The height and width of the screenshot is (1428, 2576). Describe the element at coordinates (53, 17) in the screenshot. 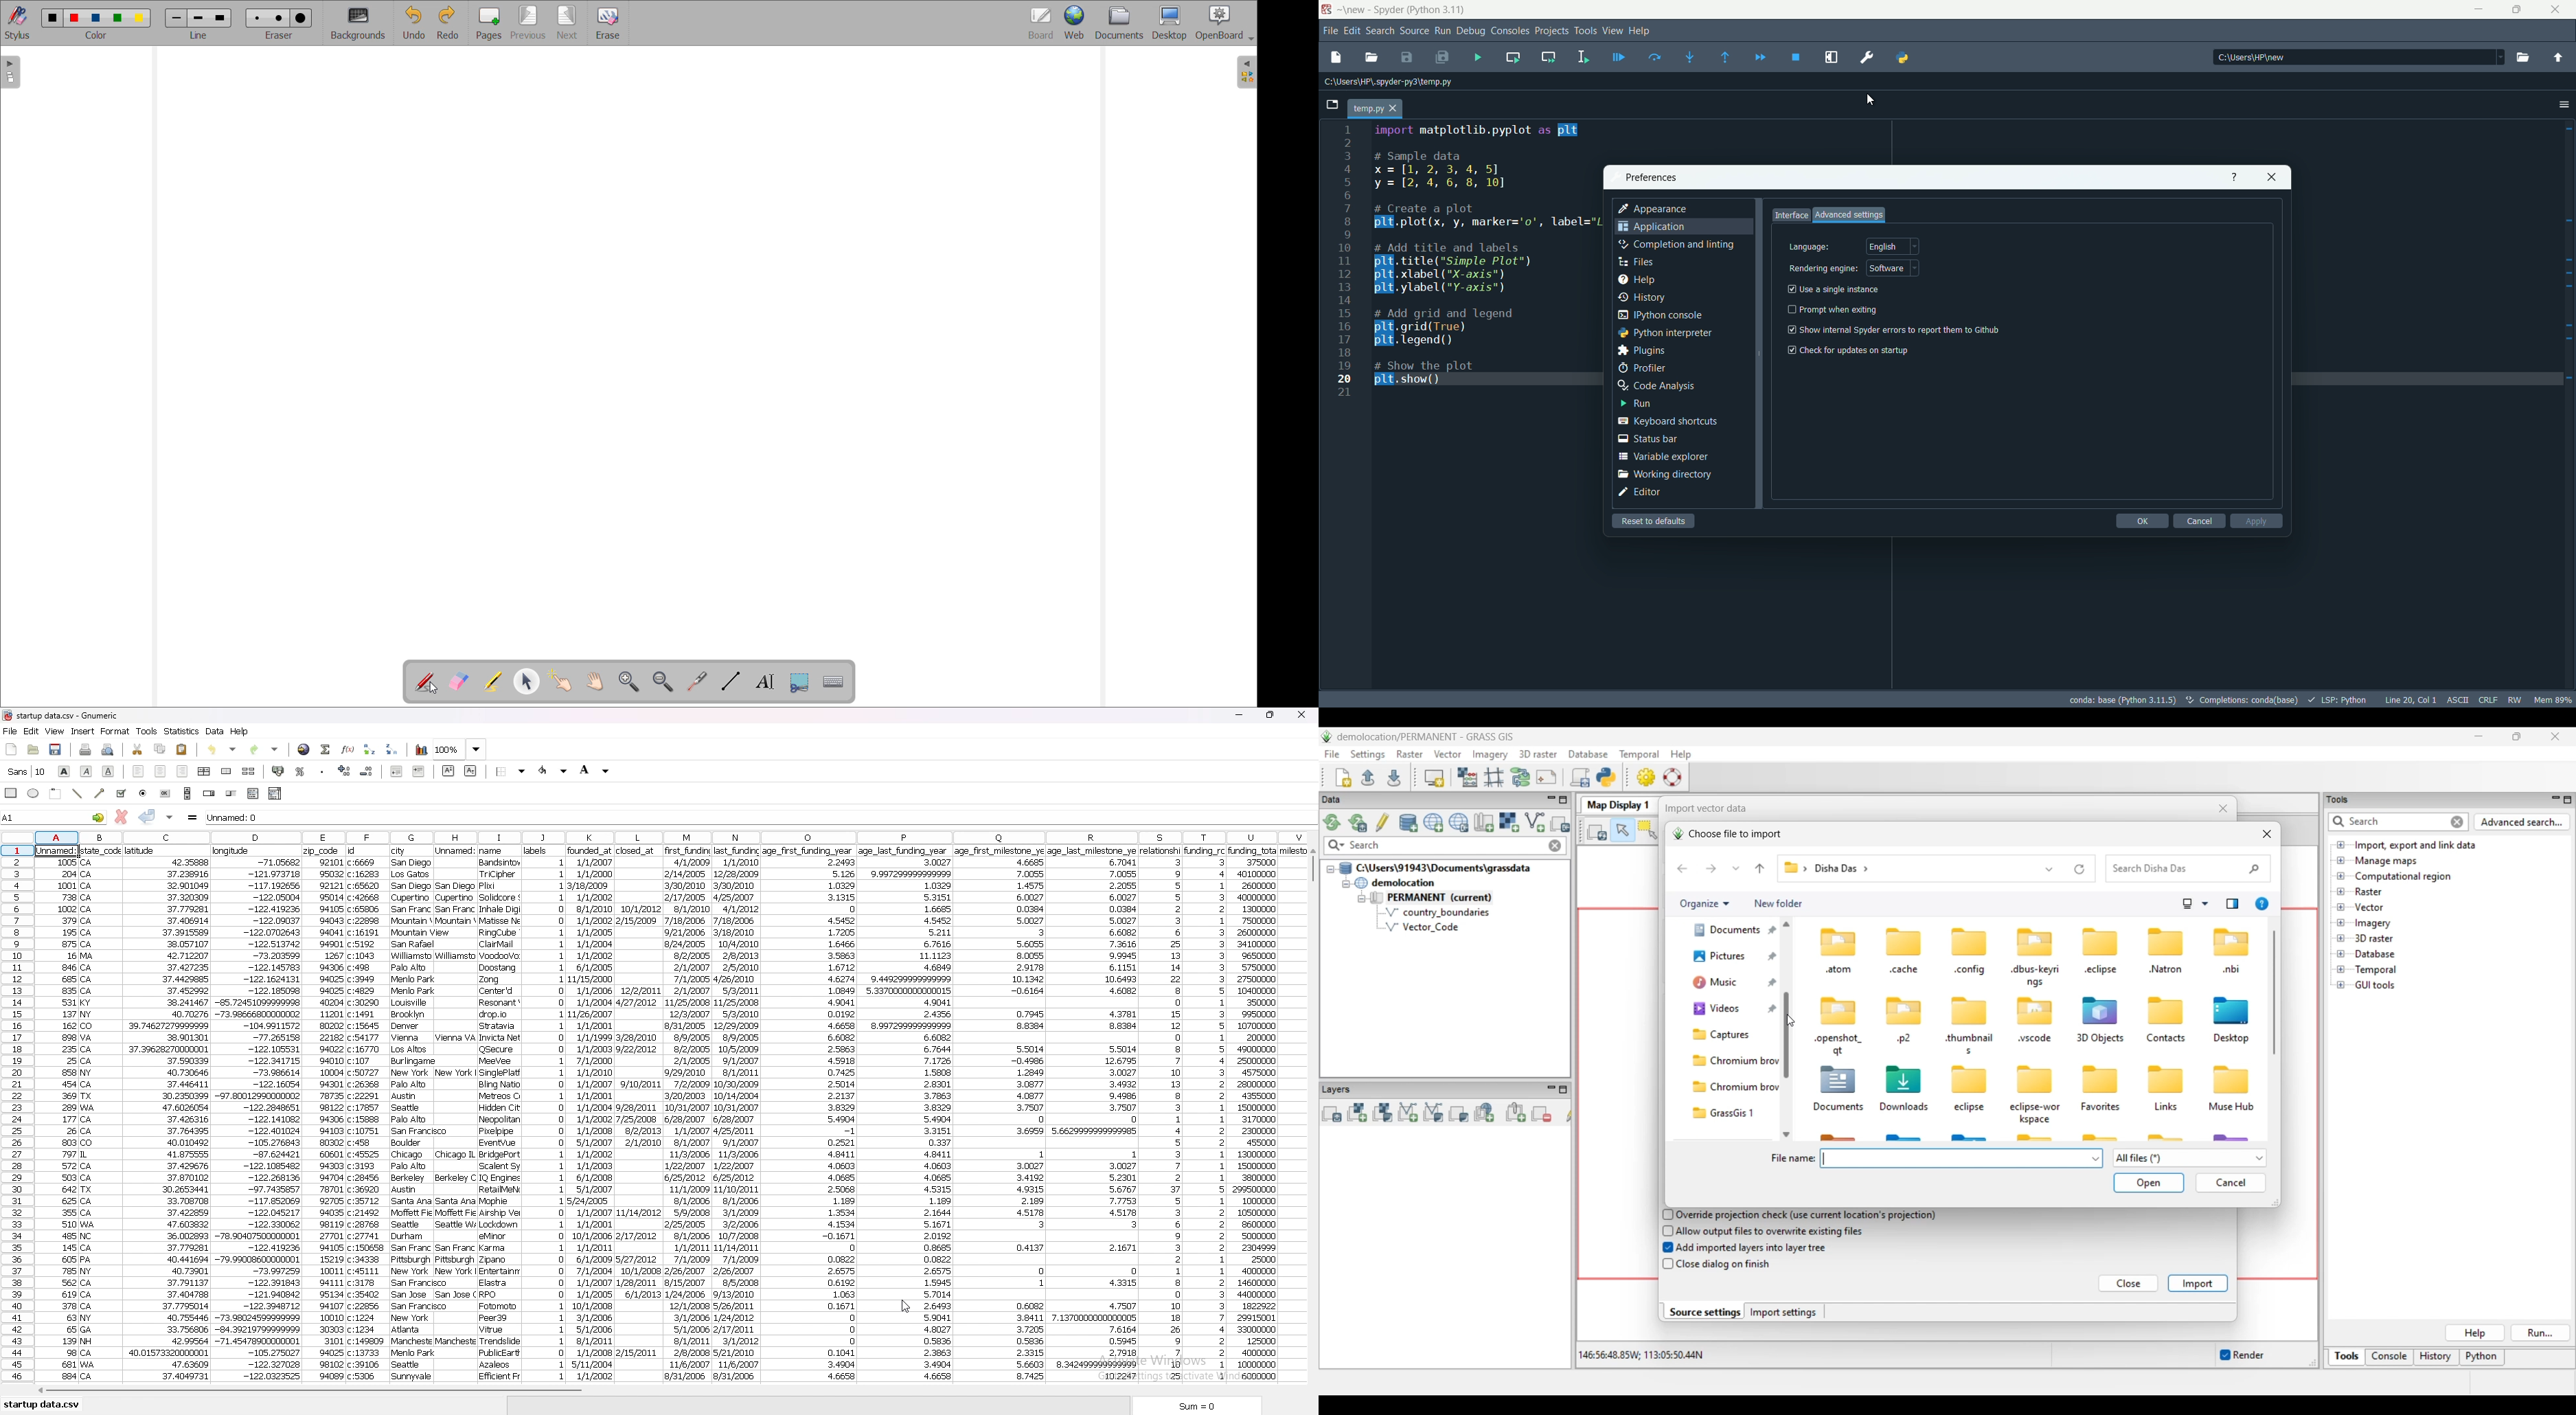

I see `color` at that location.